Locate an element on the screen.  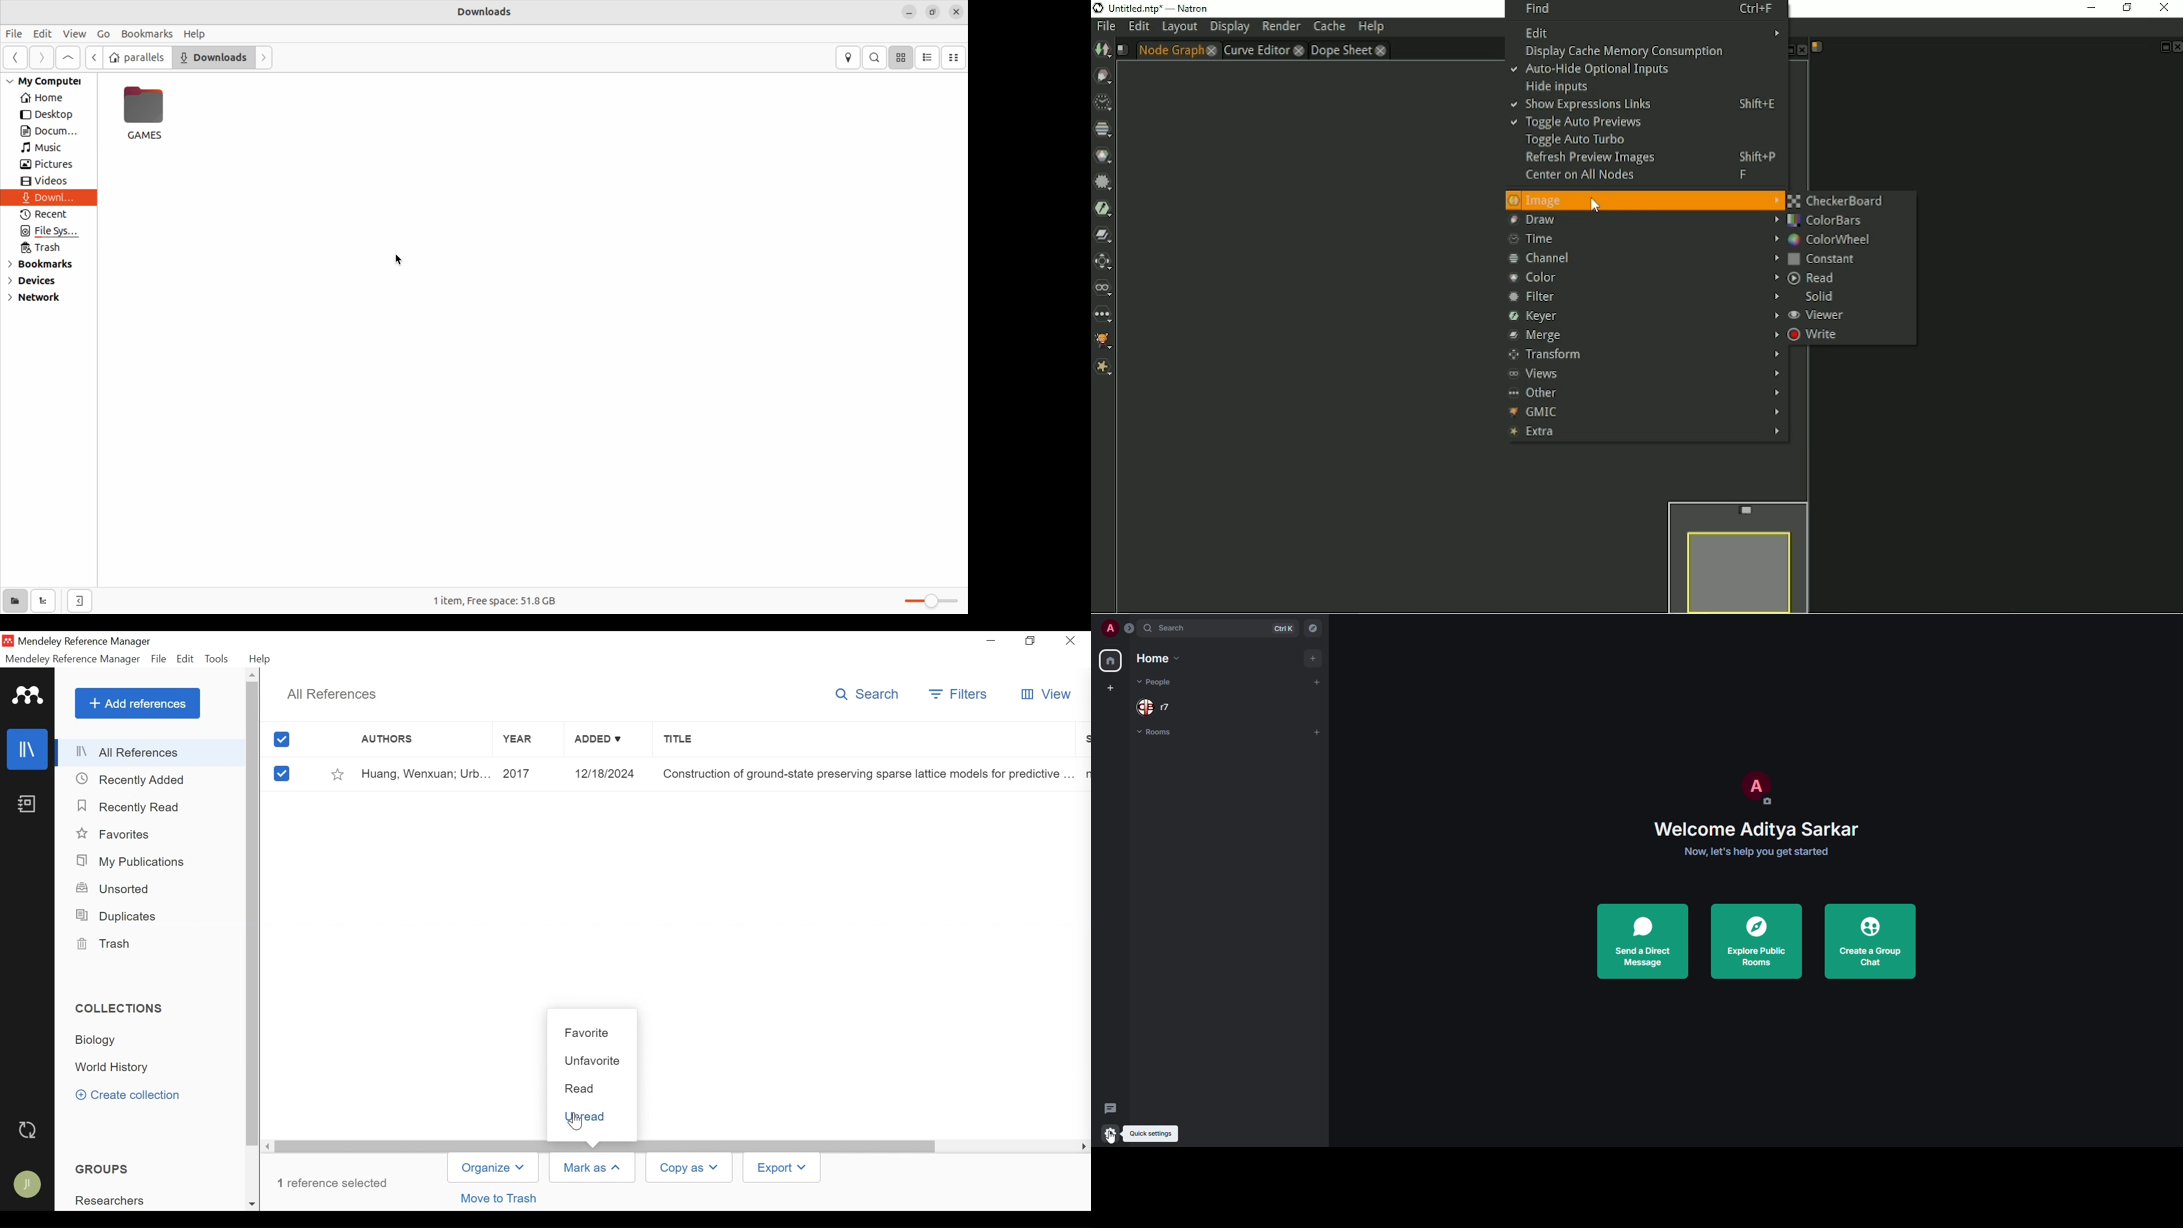
Added is located at coordinates (610, 741).